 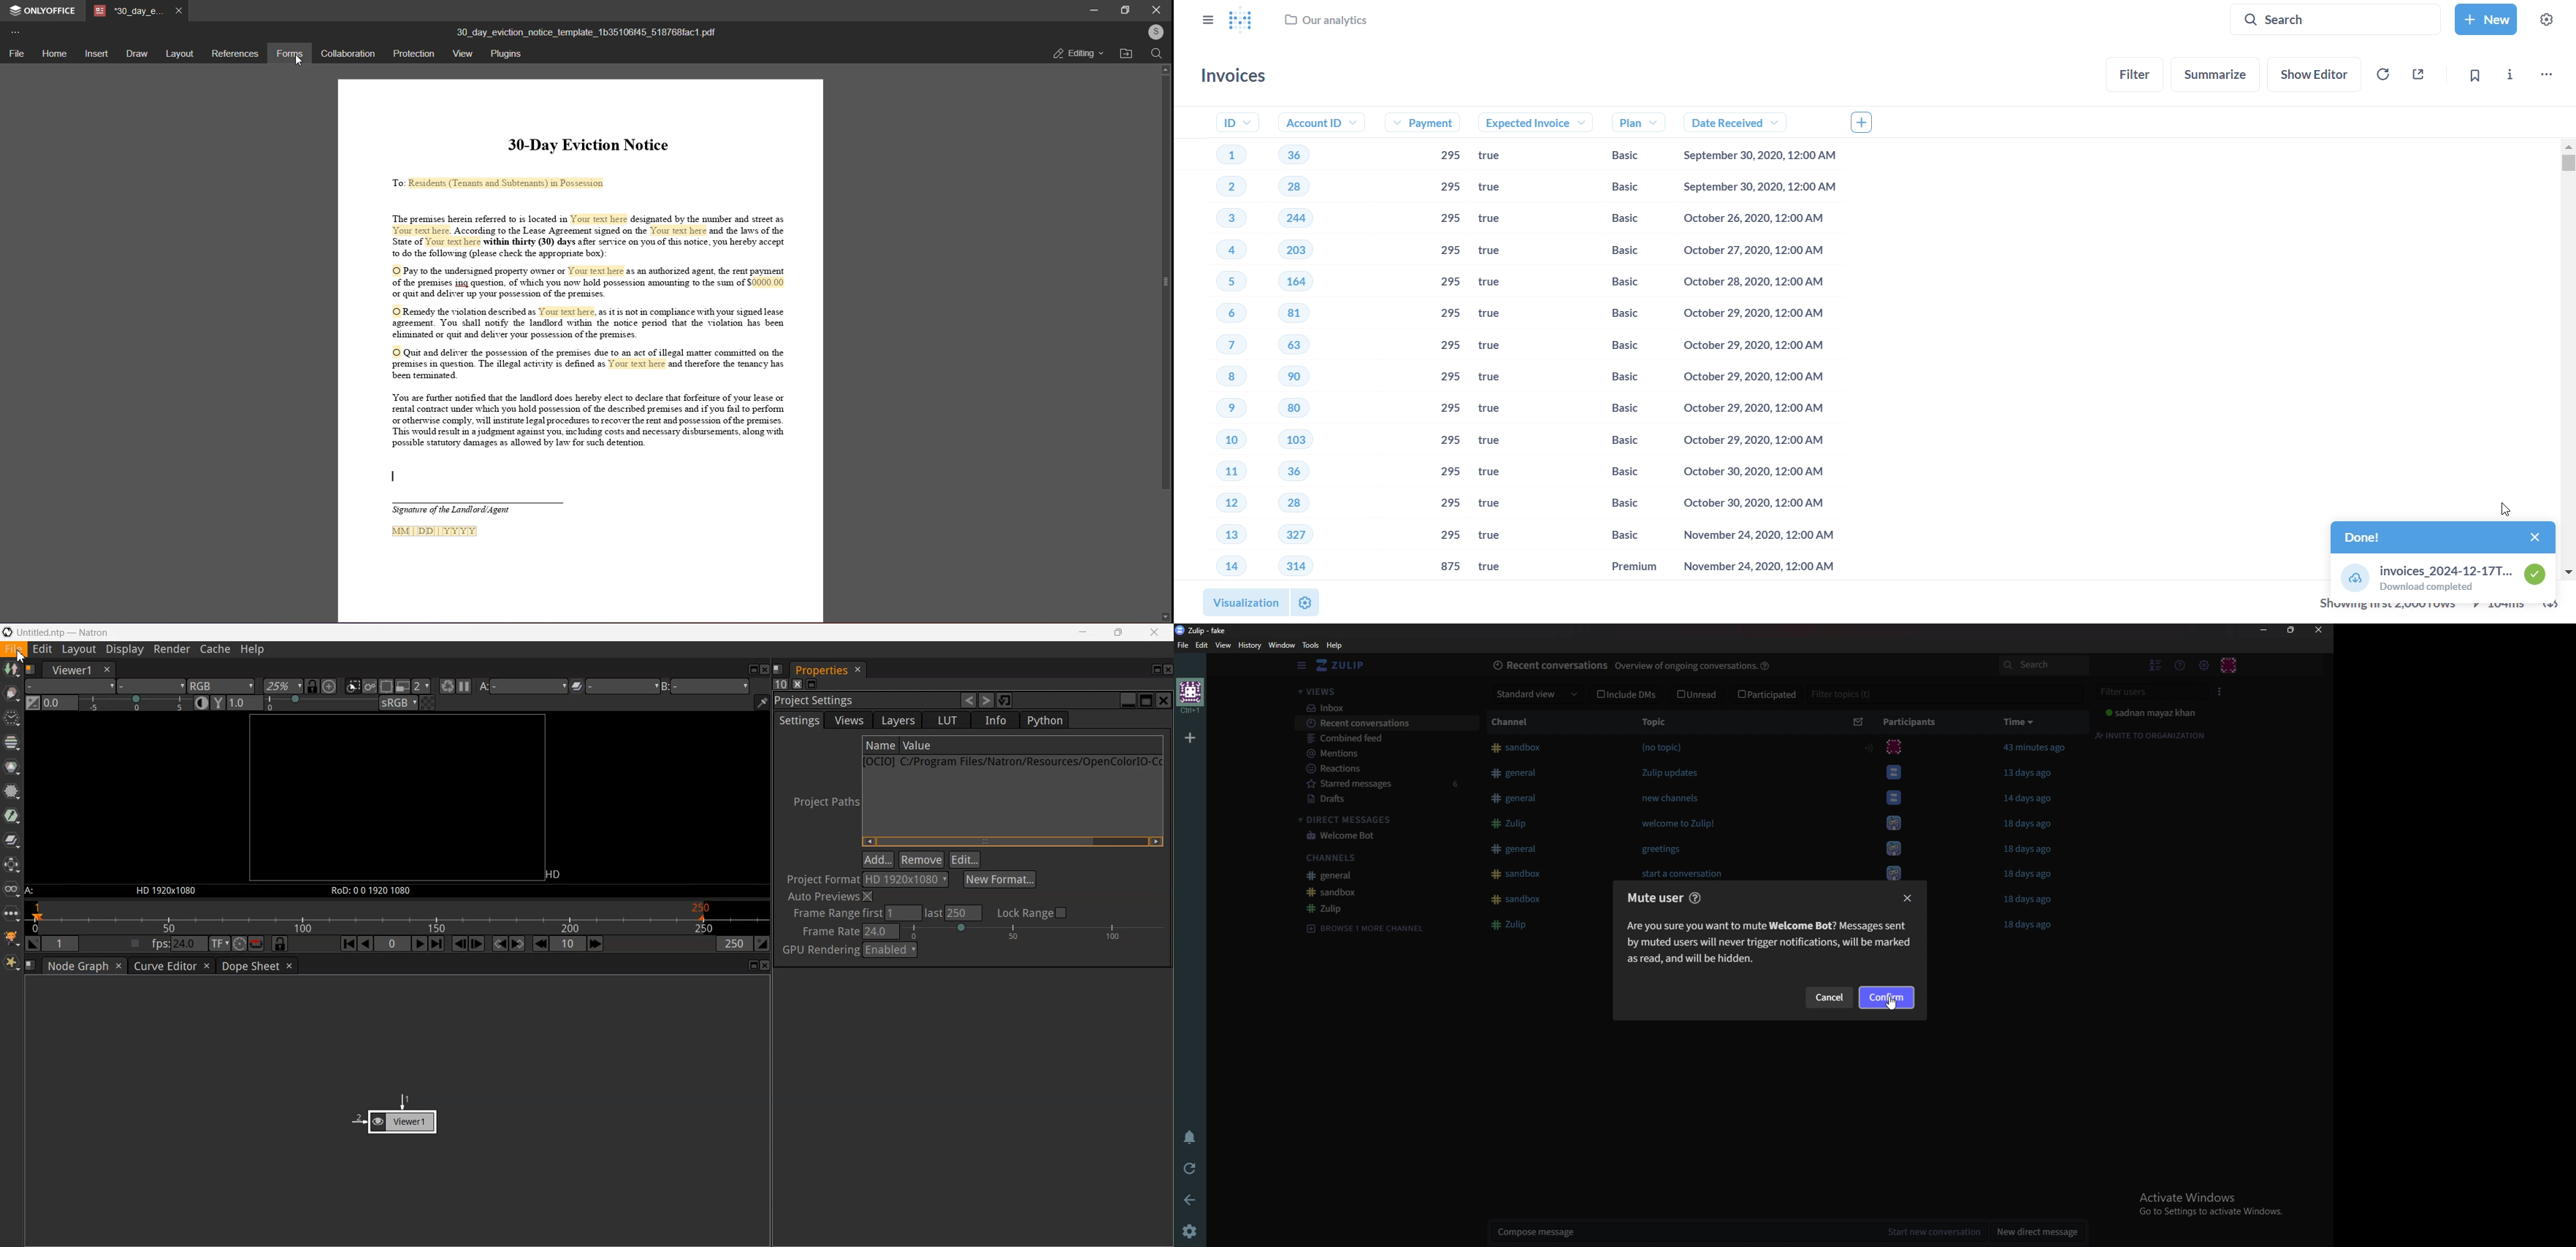 What do you see at coordinates (1287, 471) in the screenshot?
I see `36` at bounding box center [1287, 471].